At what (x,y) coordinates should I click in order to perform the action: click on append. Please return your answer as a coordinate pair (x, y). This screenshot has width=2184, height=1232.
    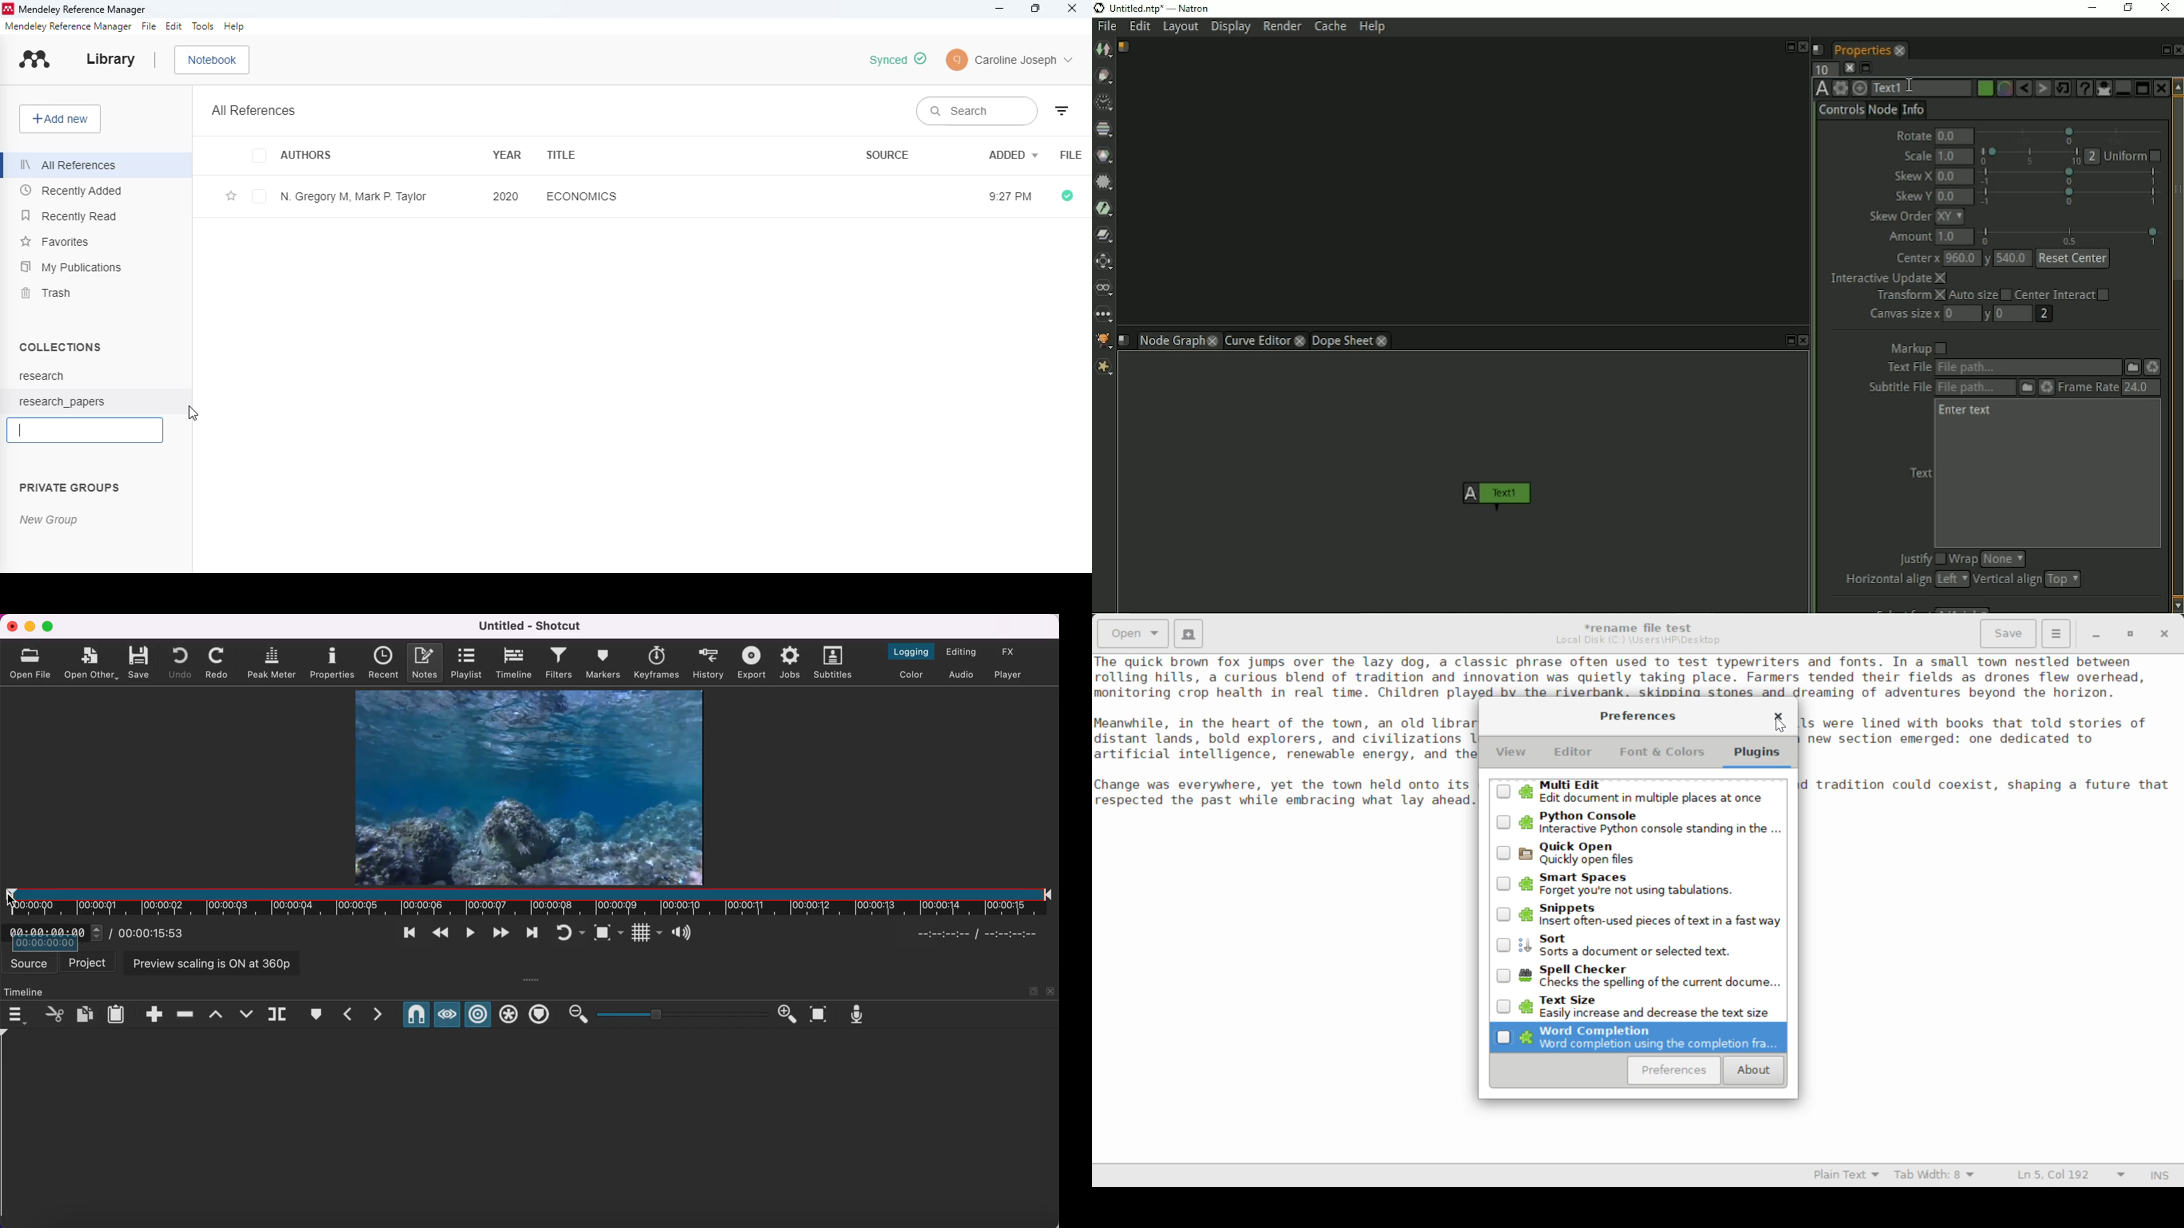
    Looking at the image, I should click on (154, 1014).